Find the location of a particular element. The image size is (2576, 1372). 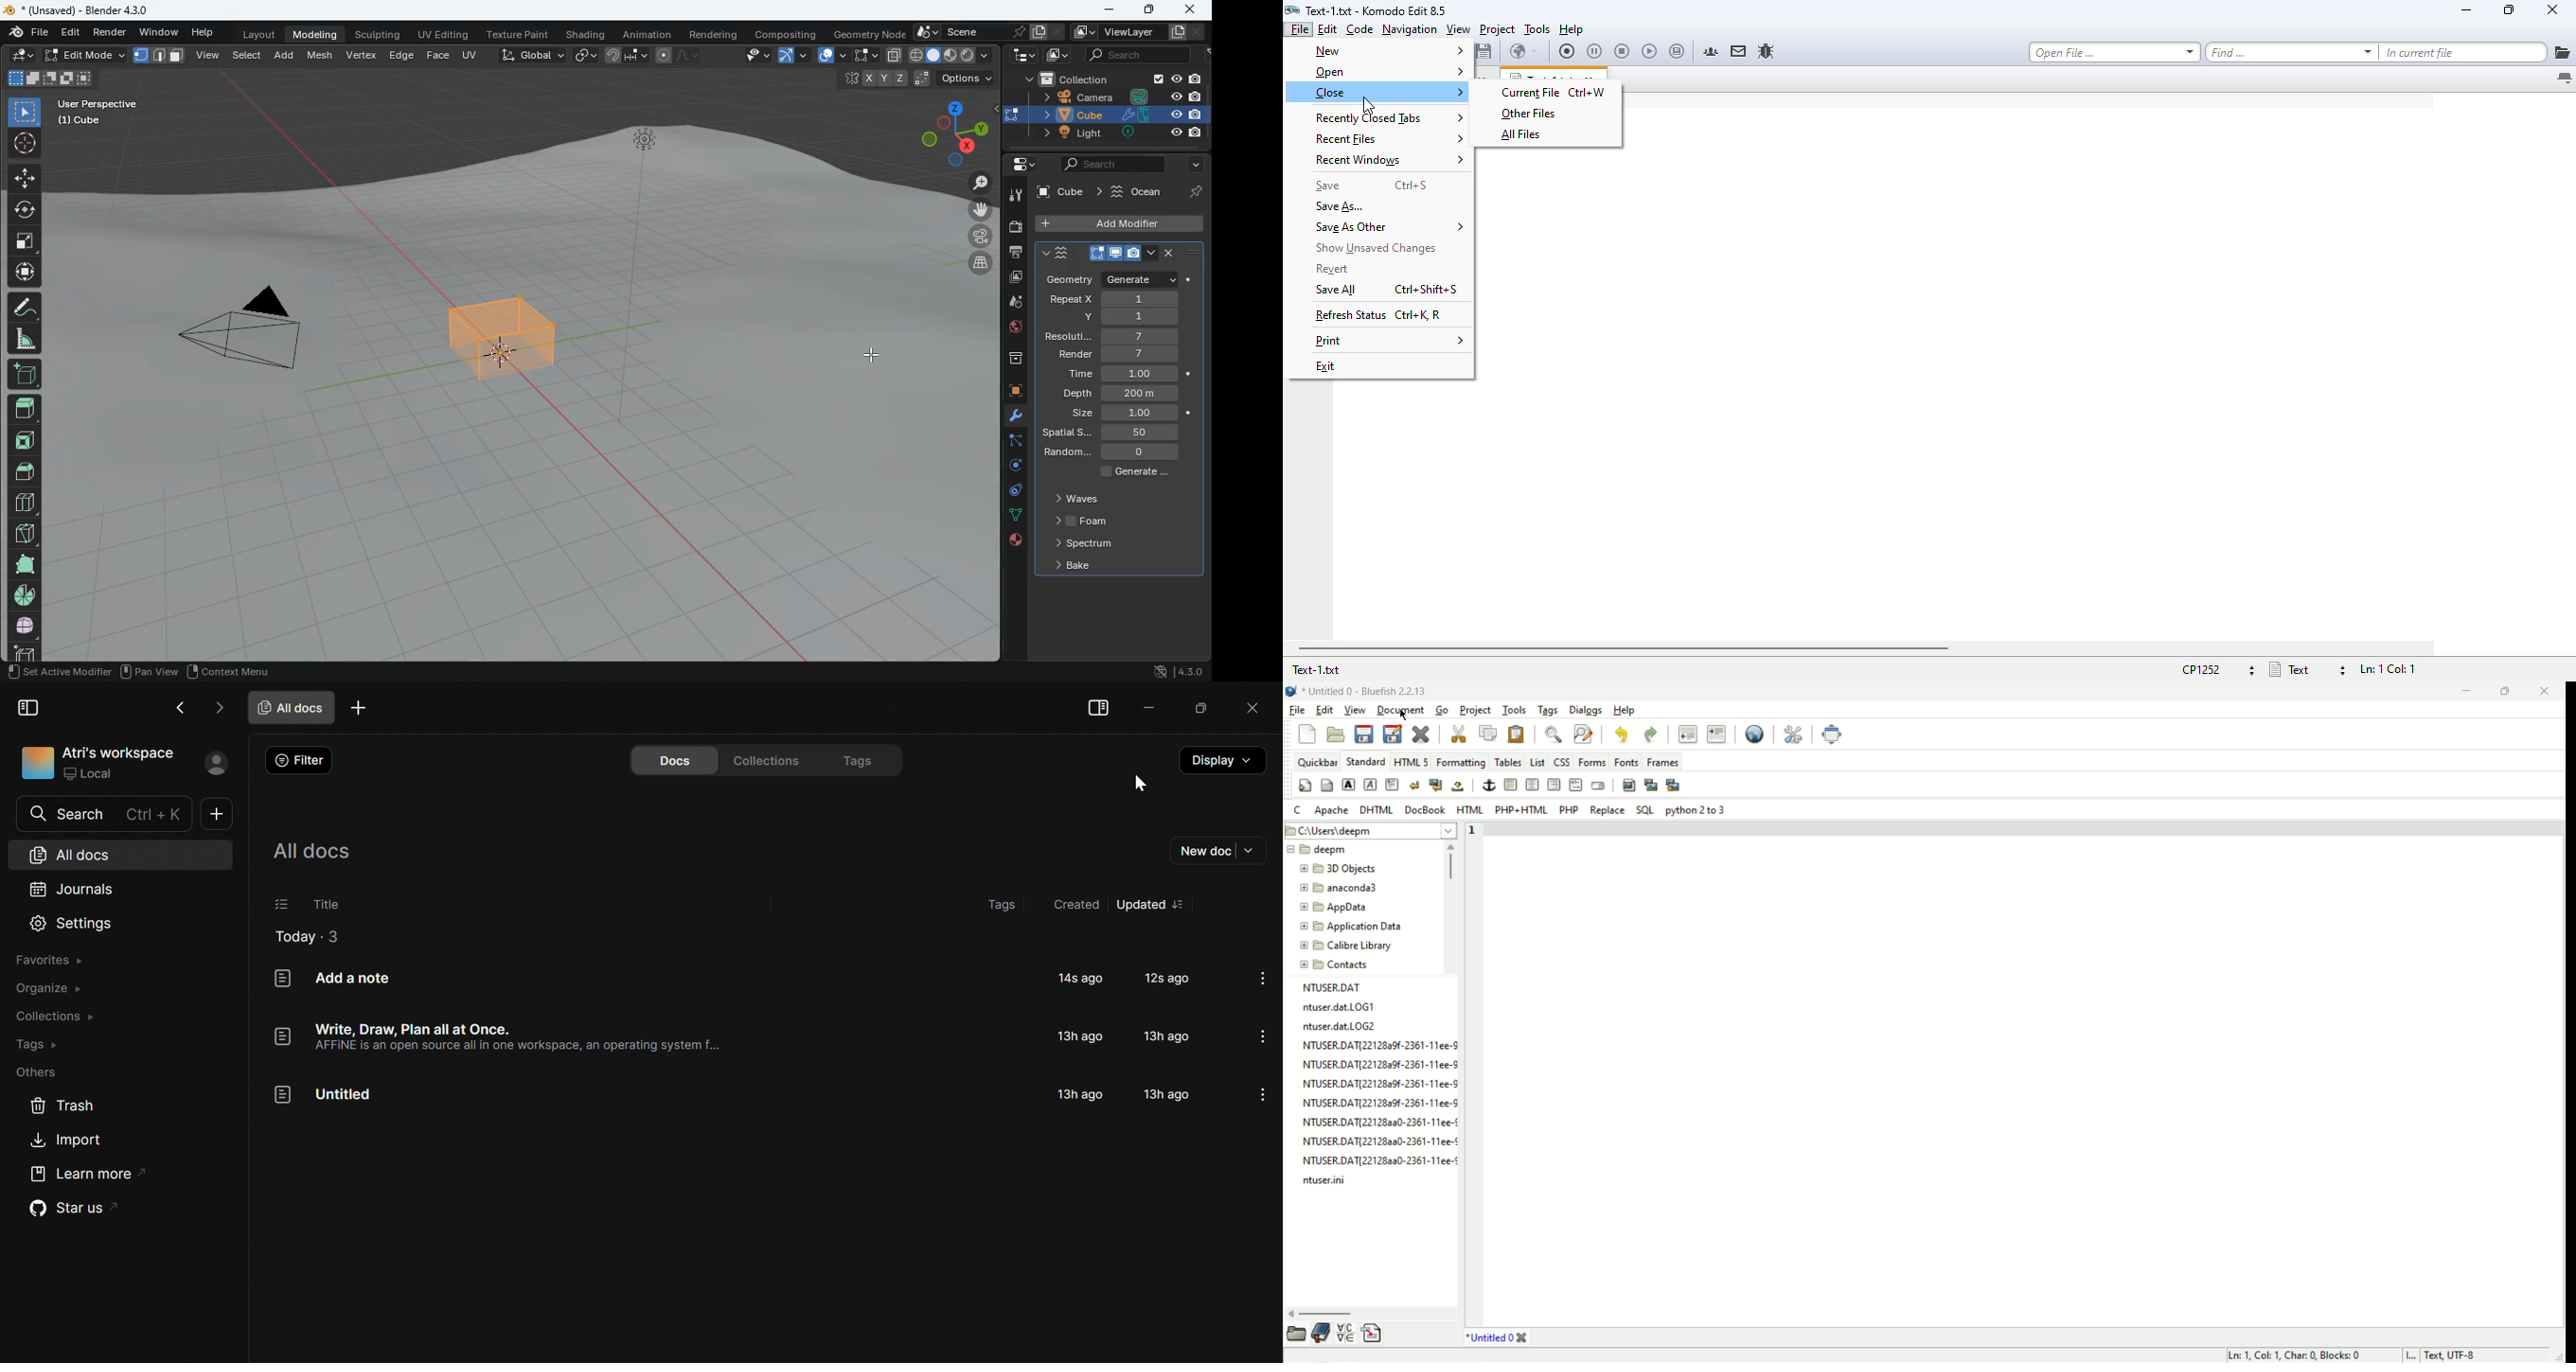

bake is located at coordinates (1080, 567).